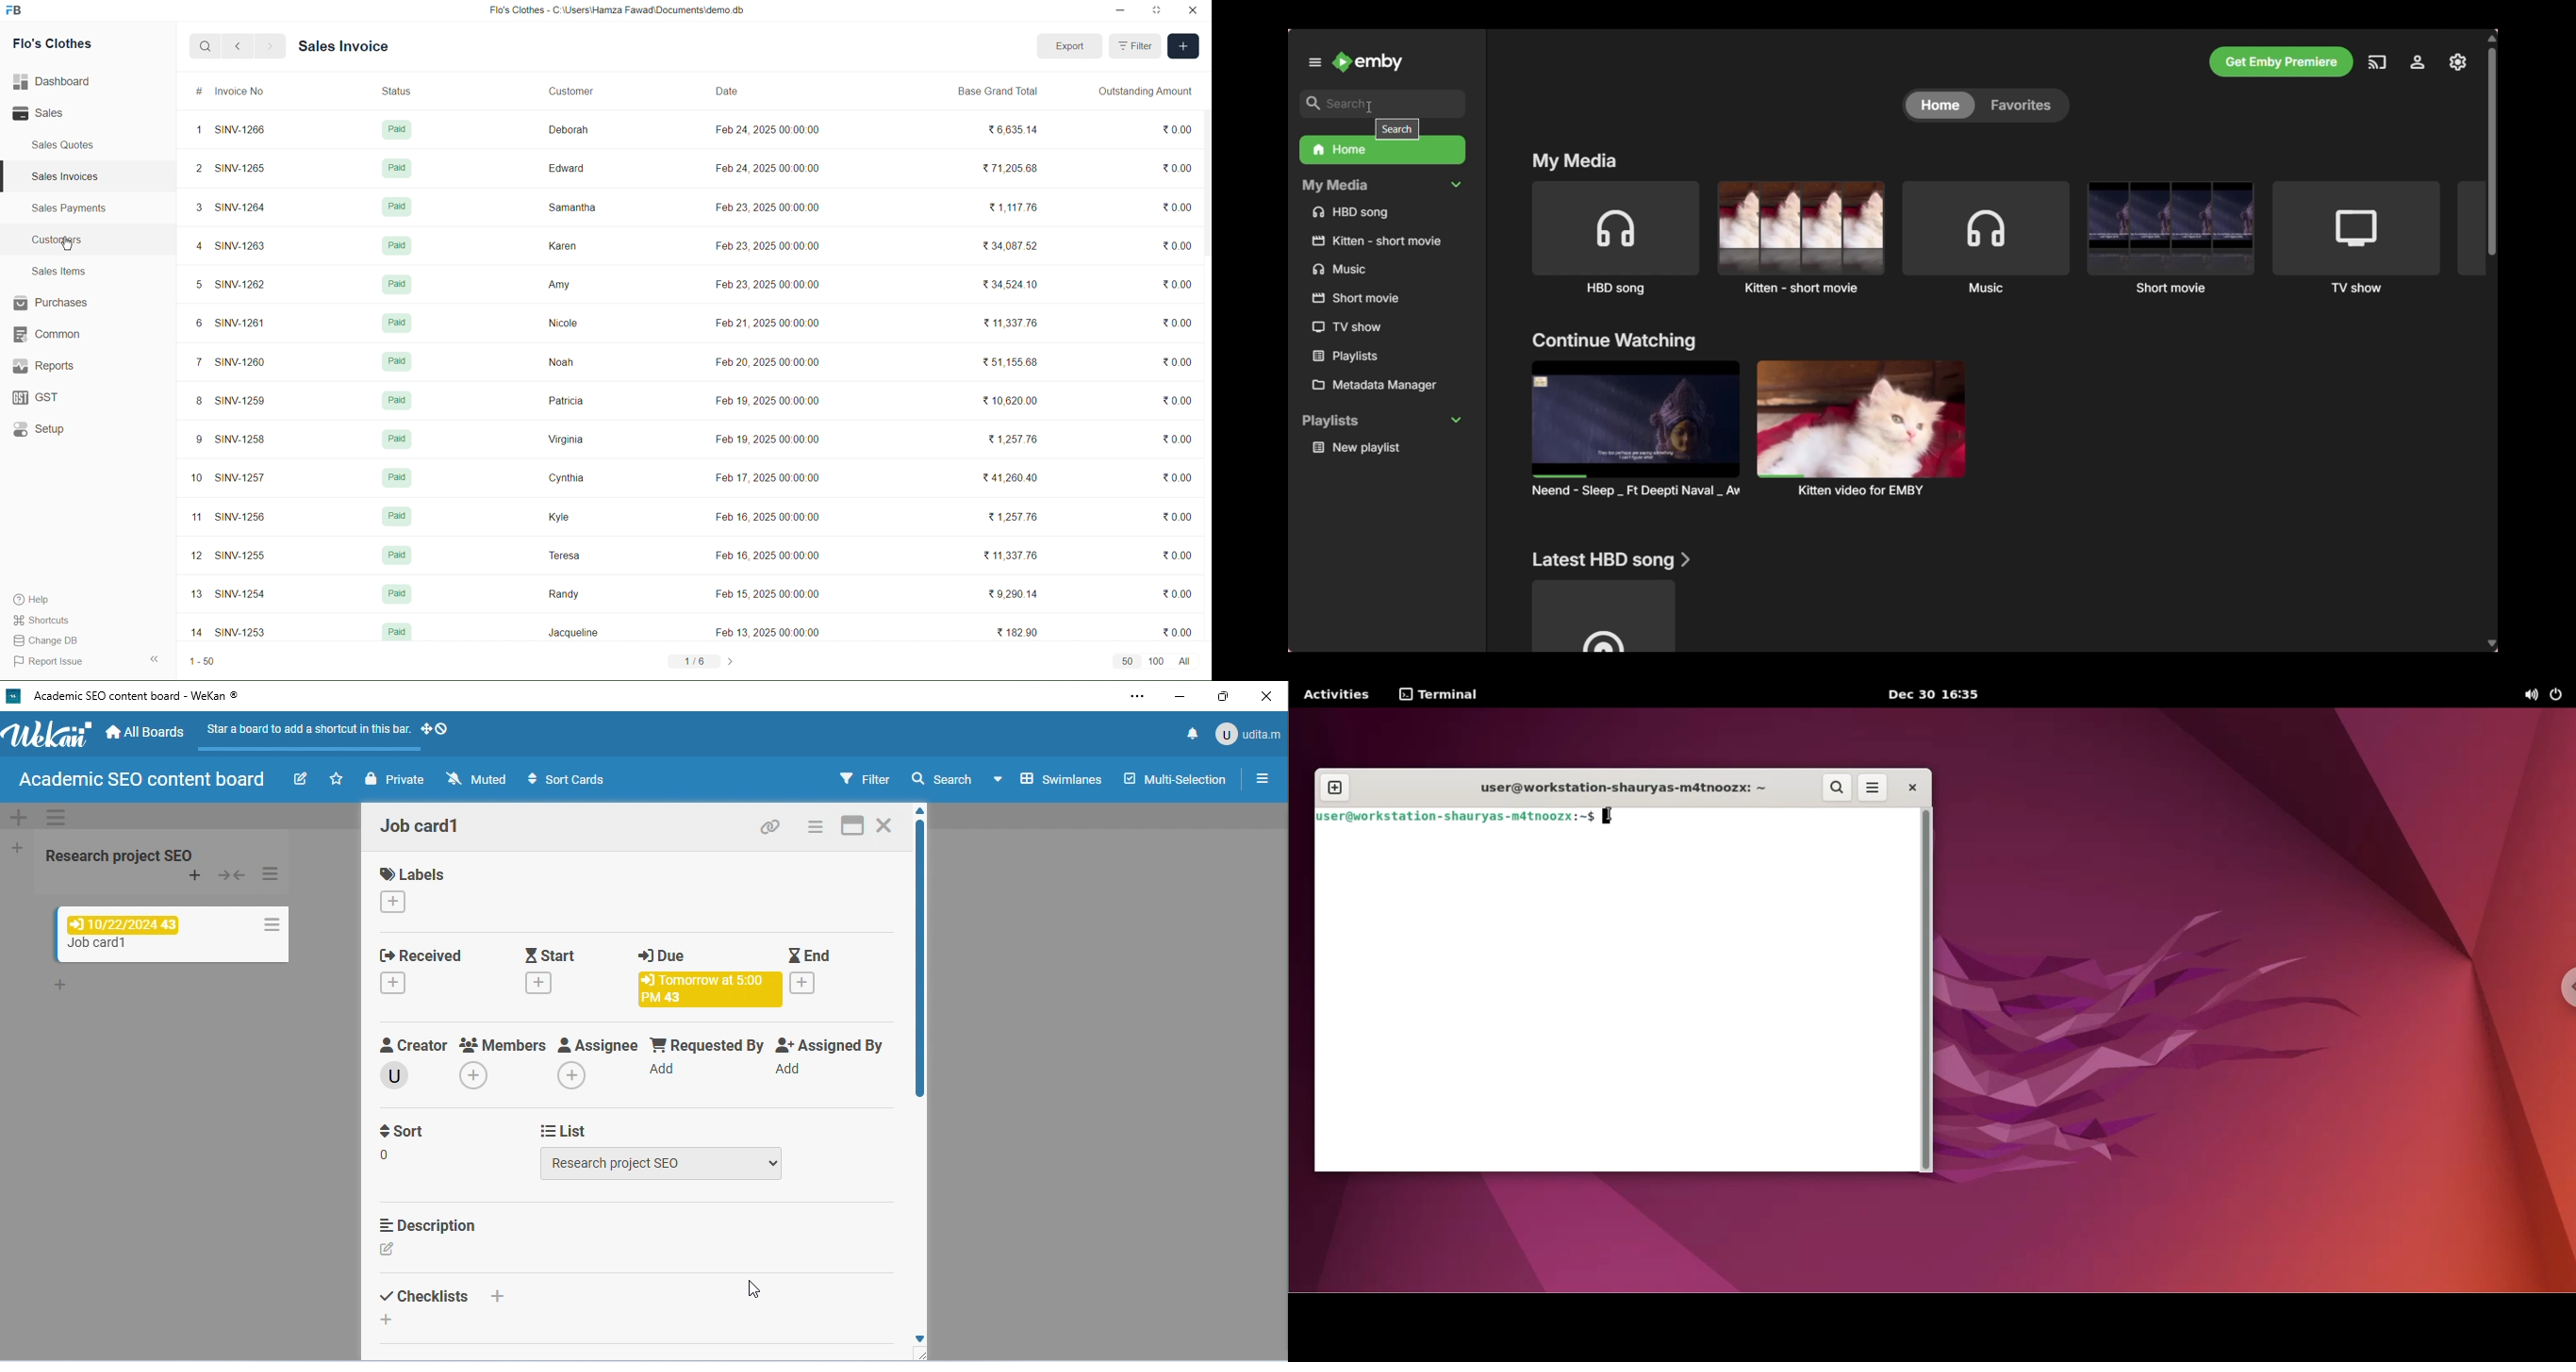  What do you see at coordinates (46, 640) in the screenshot?
I see `change DB` at bounding box center [46, 640].